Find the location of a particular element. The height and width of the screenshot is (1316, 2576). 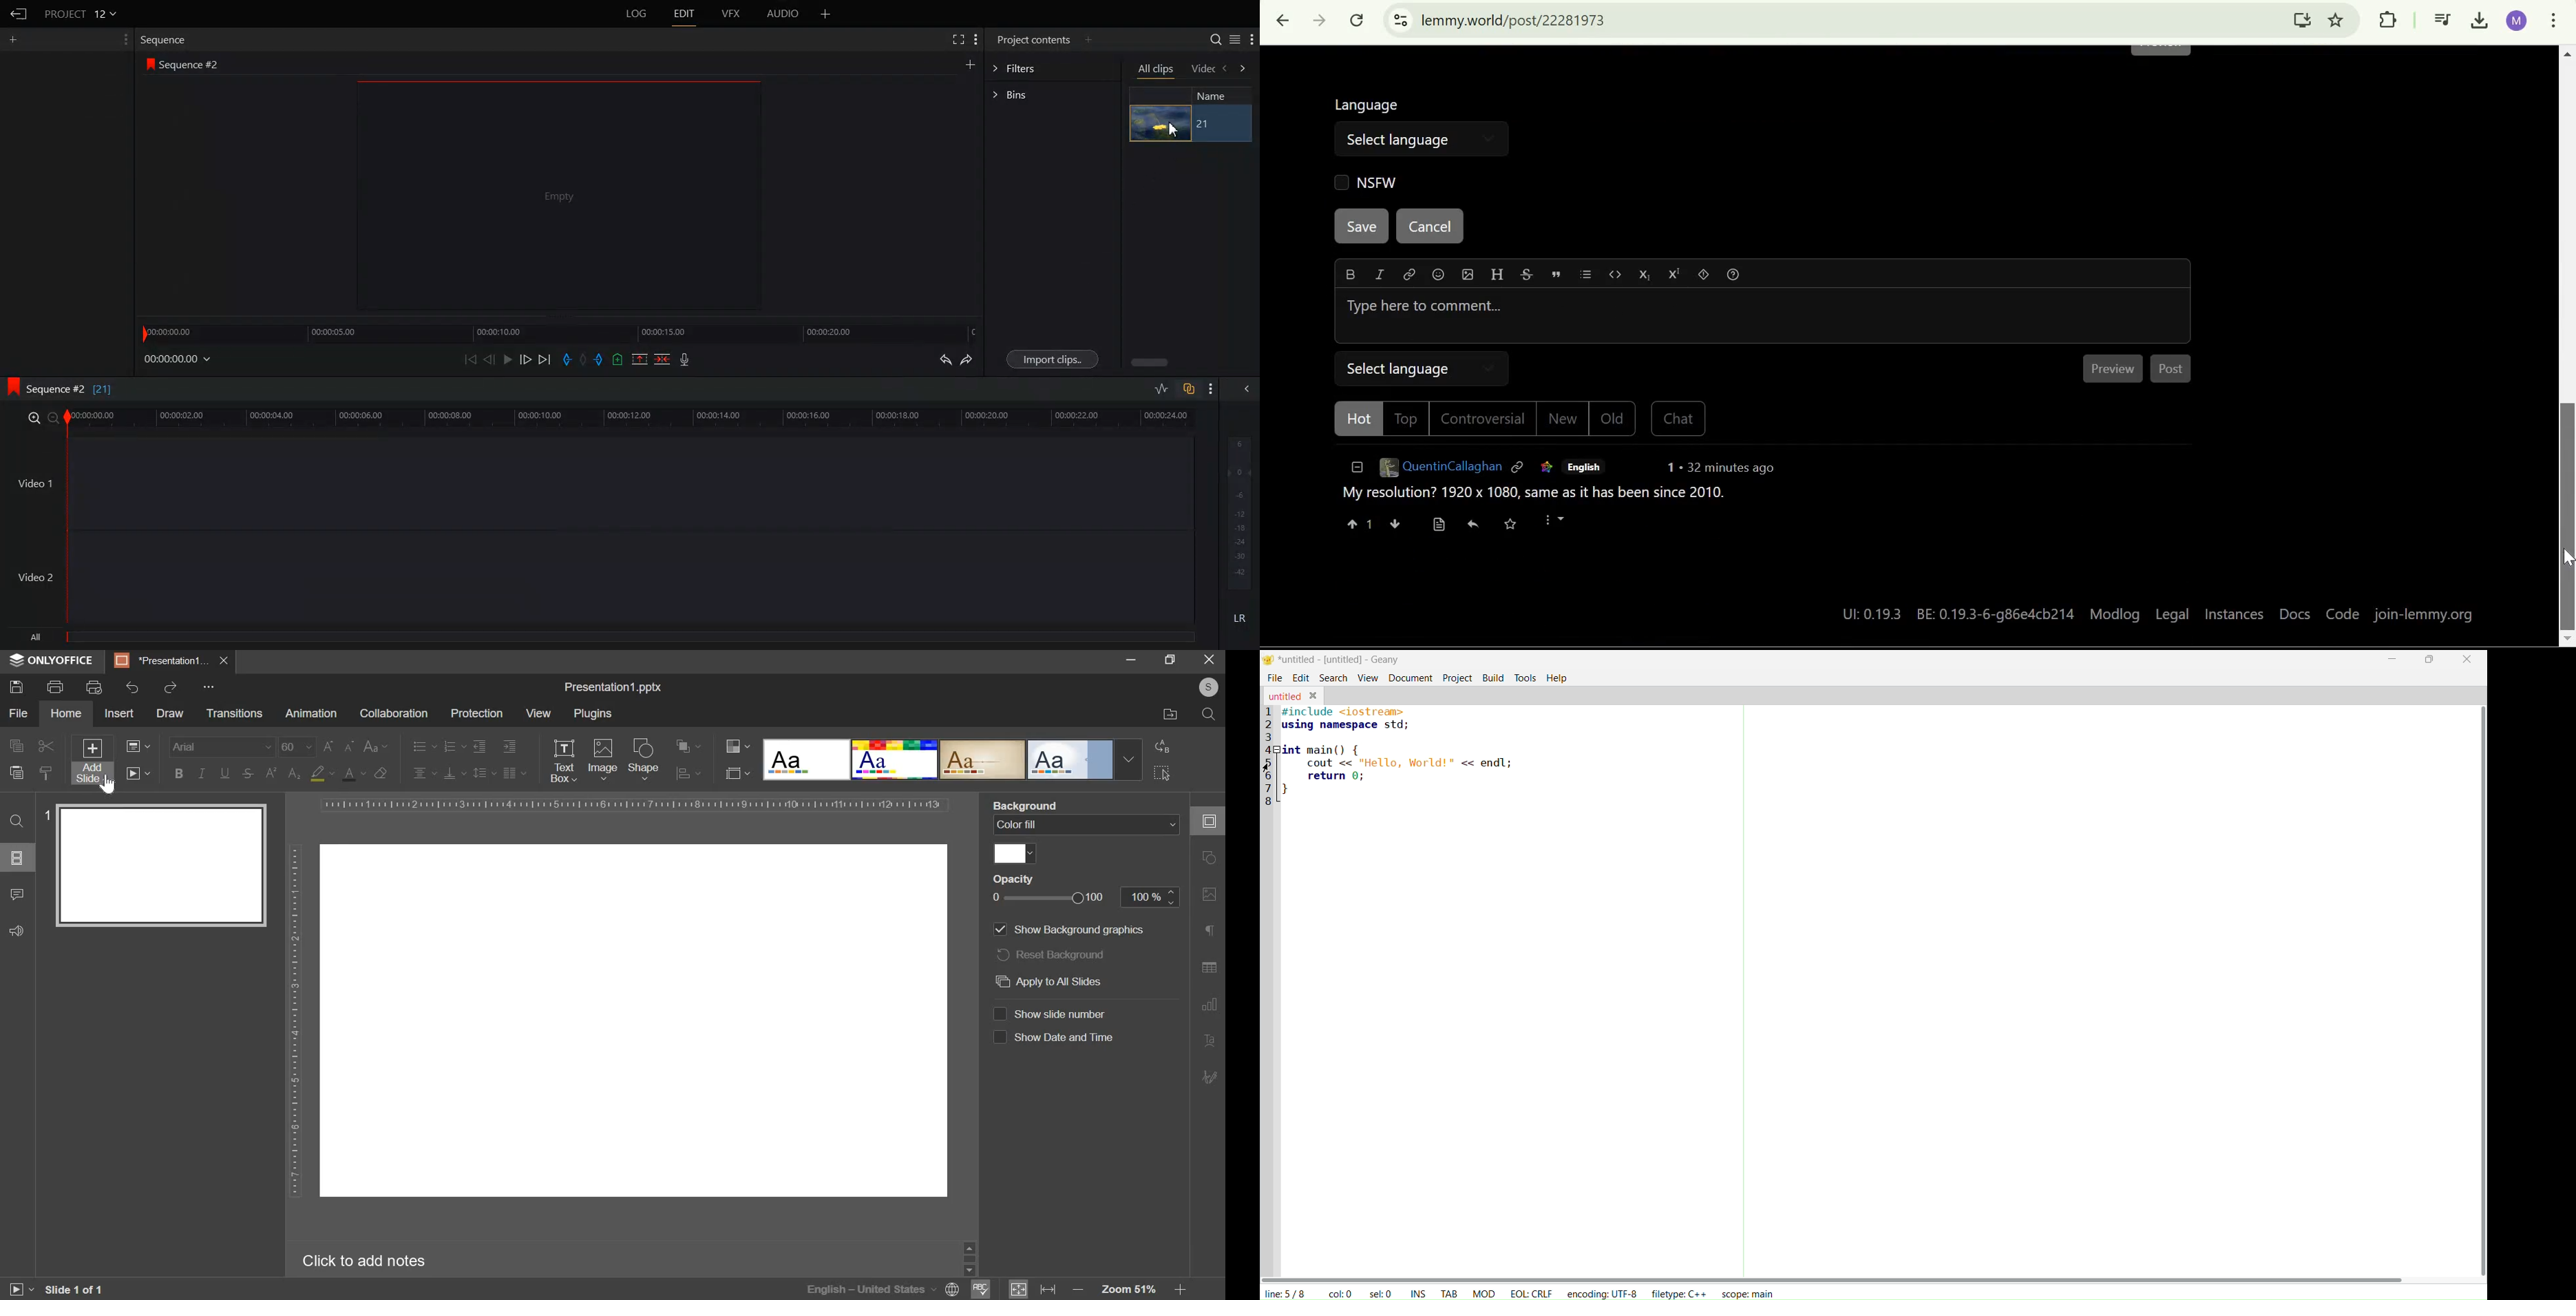

text art settings is located at coordinates (1212, 1041).